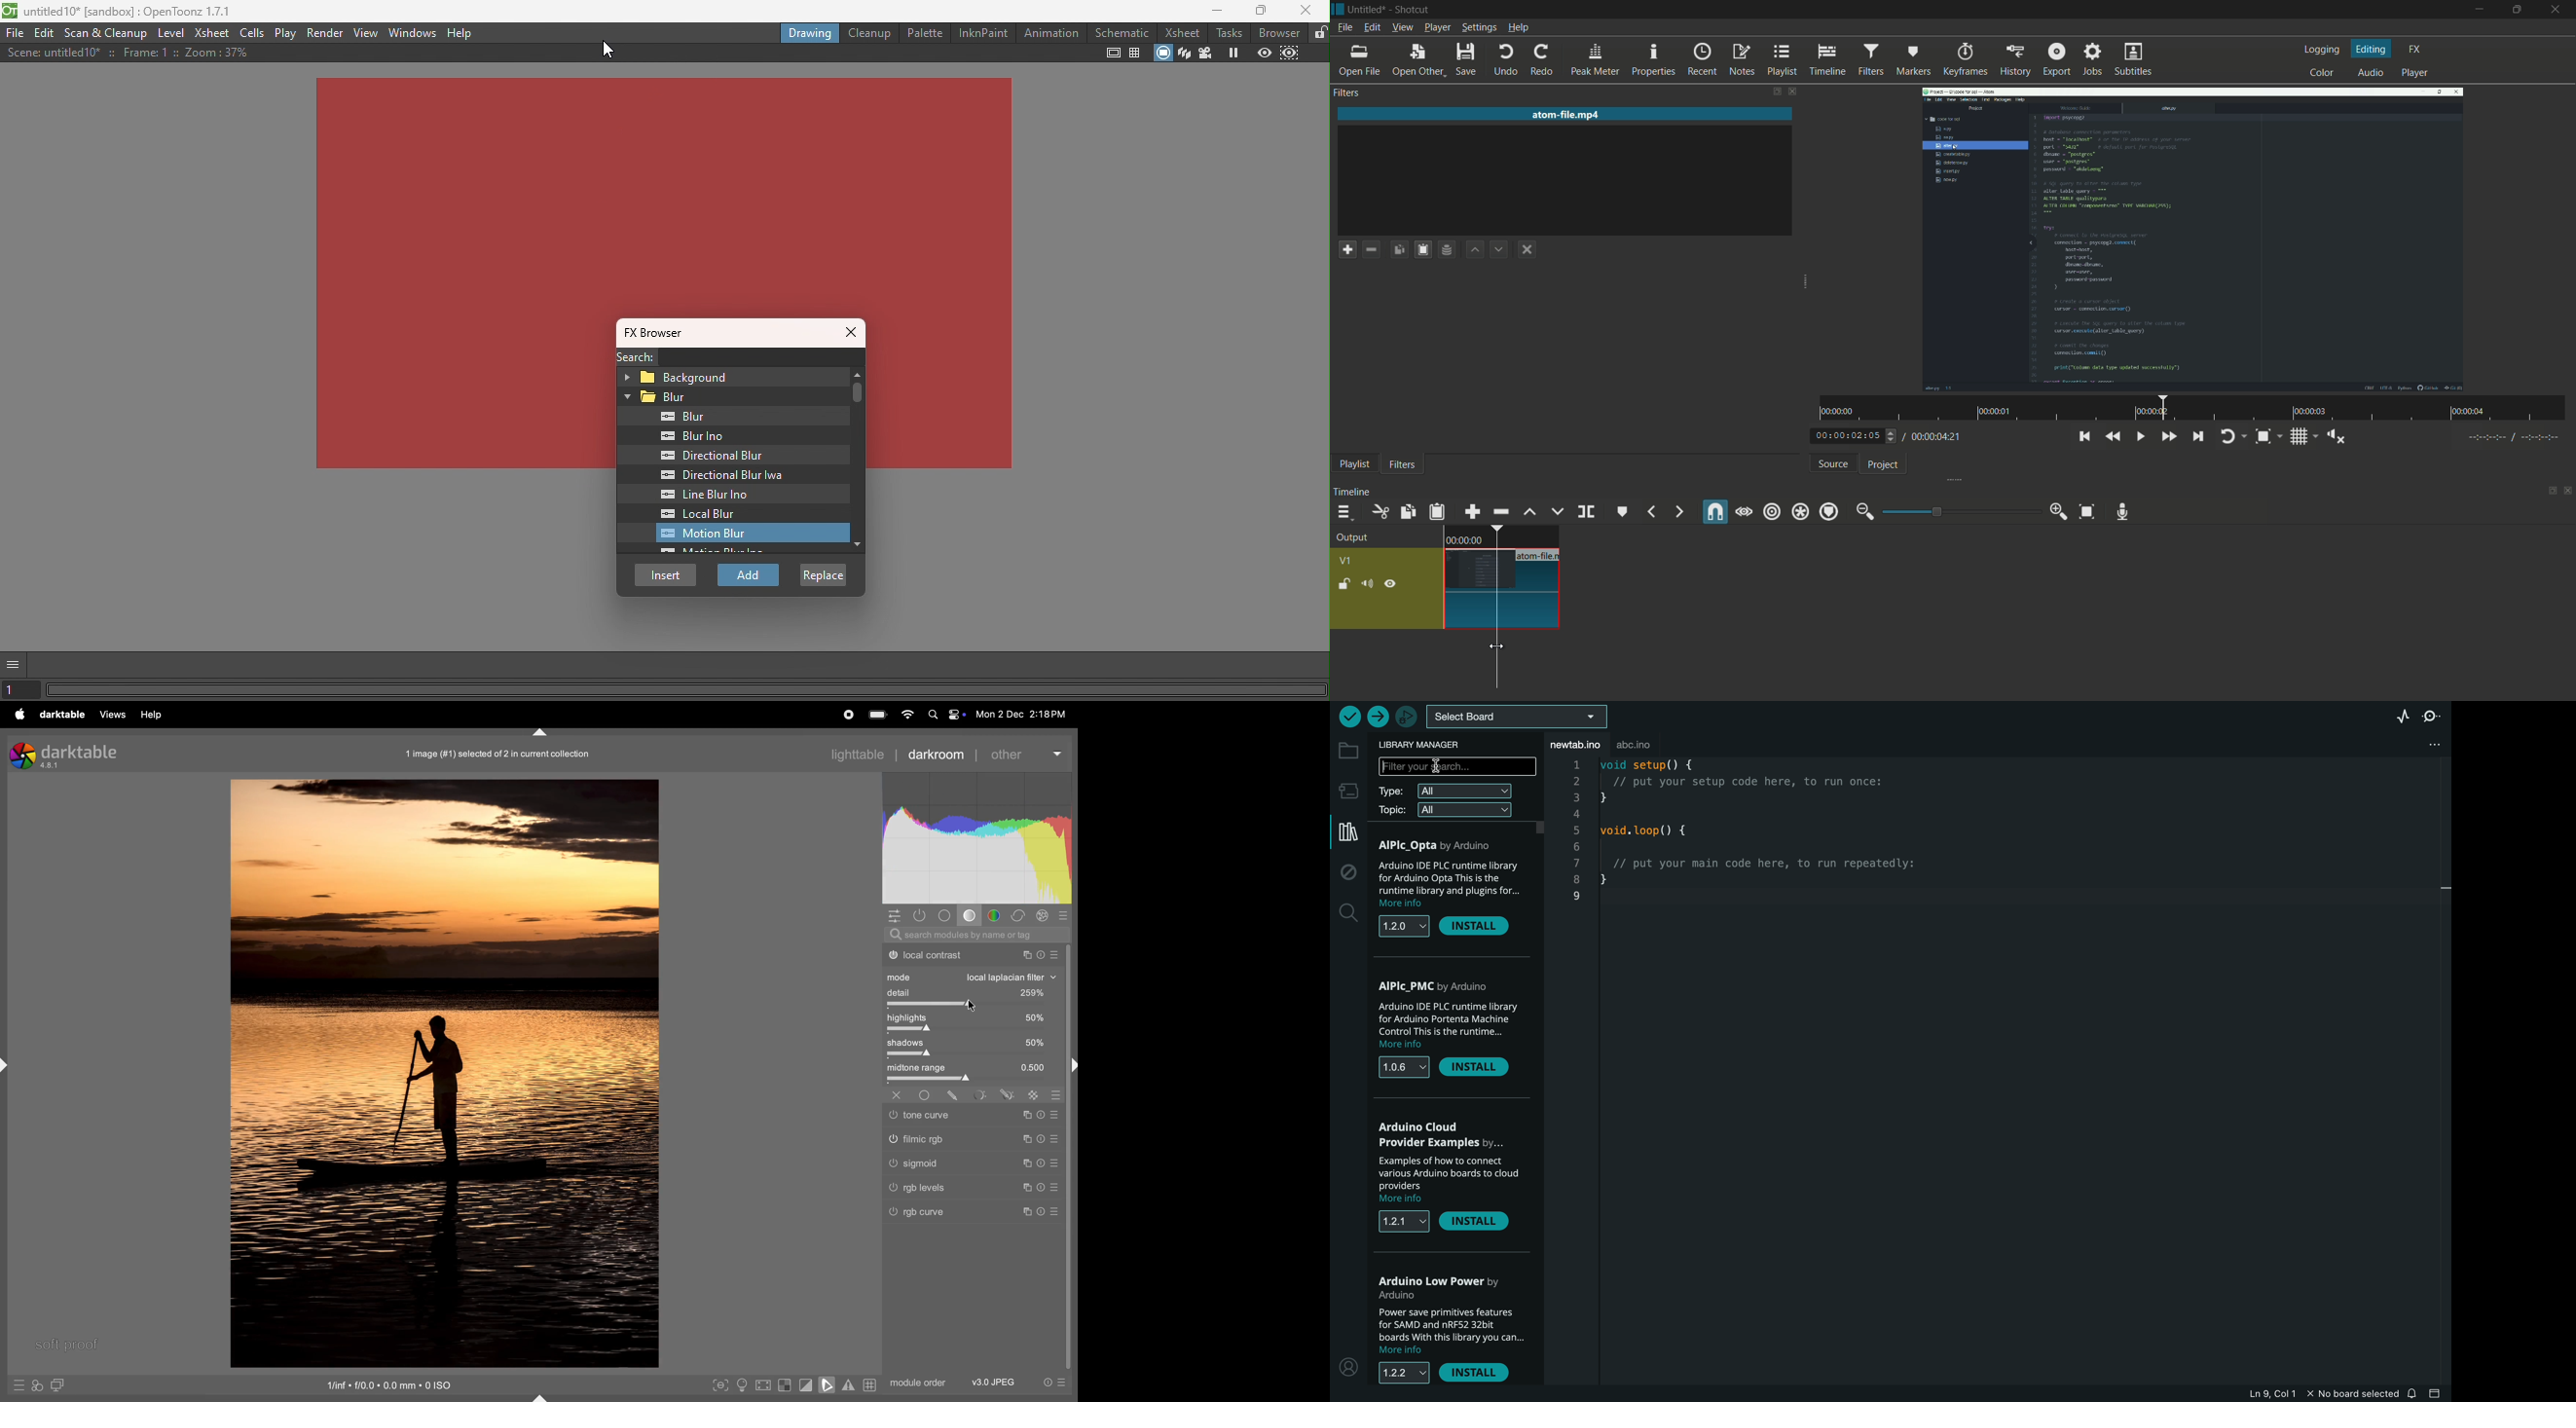 The height and width of the screenshot is (1428, 2576). What do you see at coordinates (1678, 512) in the screenshot?
I see `next marker` at bounding box center [1678, 512].